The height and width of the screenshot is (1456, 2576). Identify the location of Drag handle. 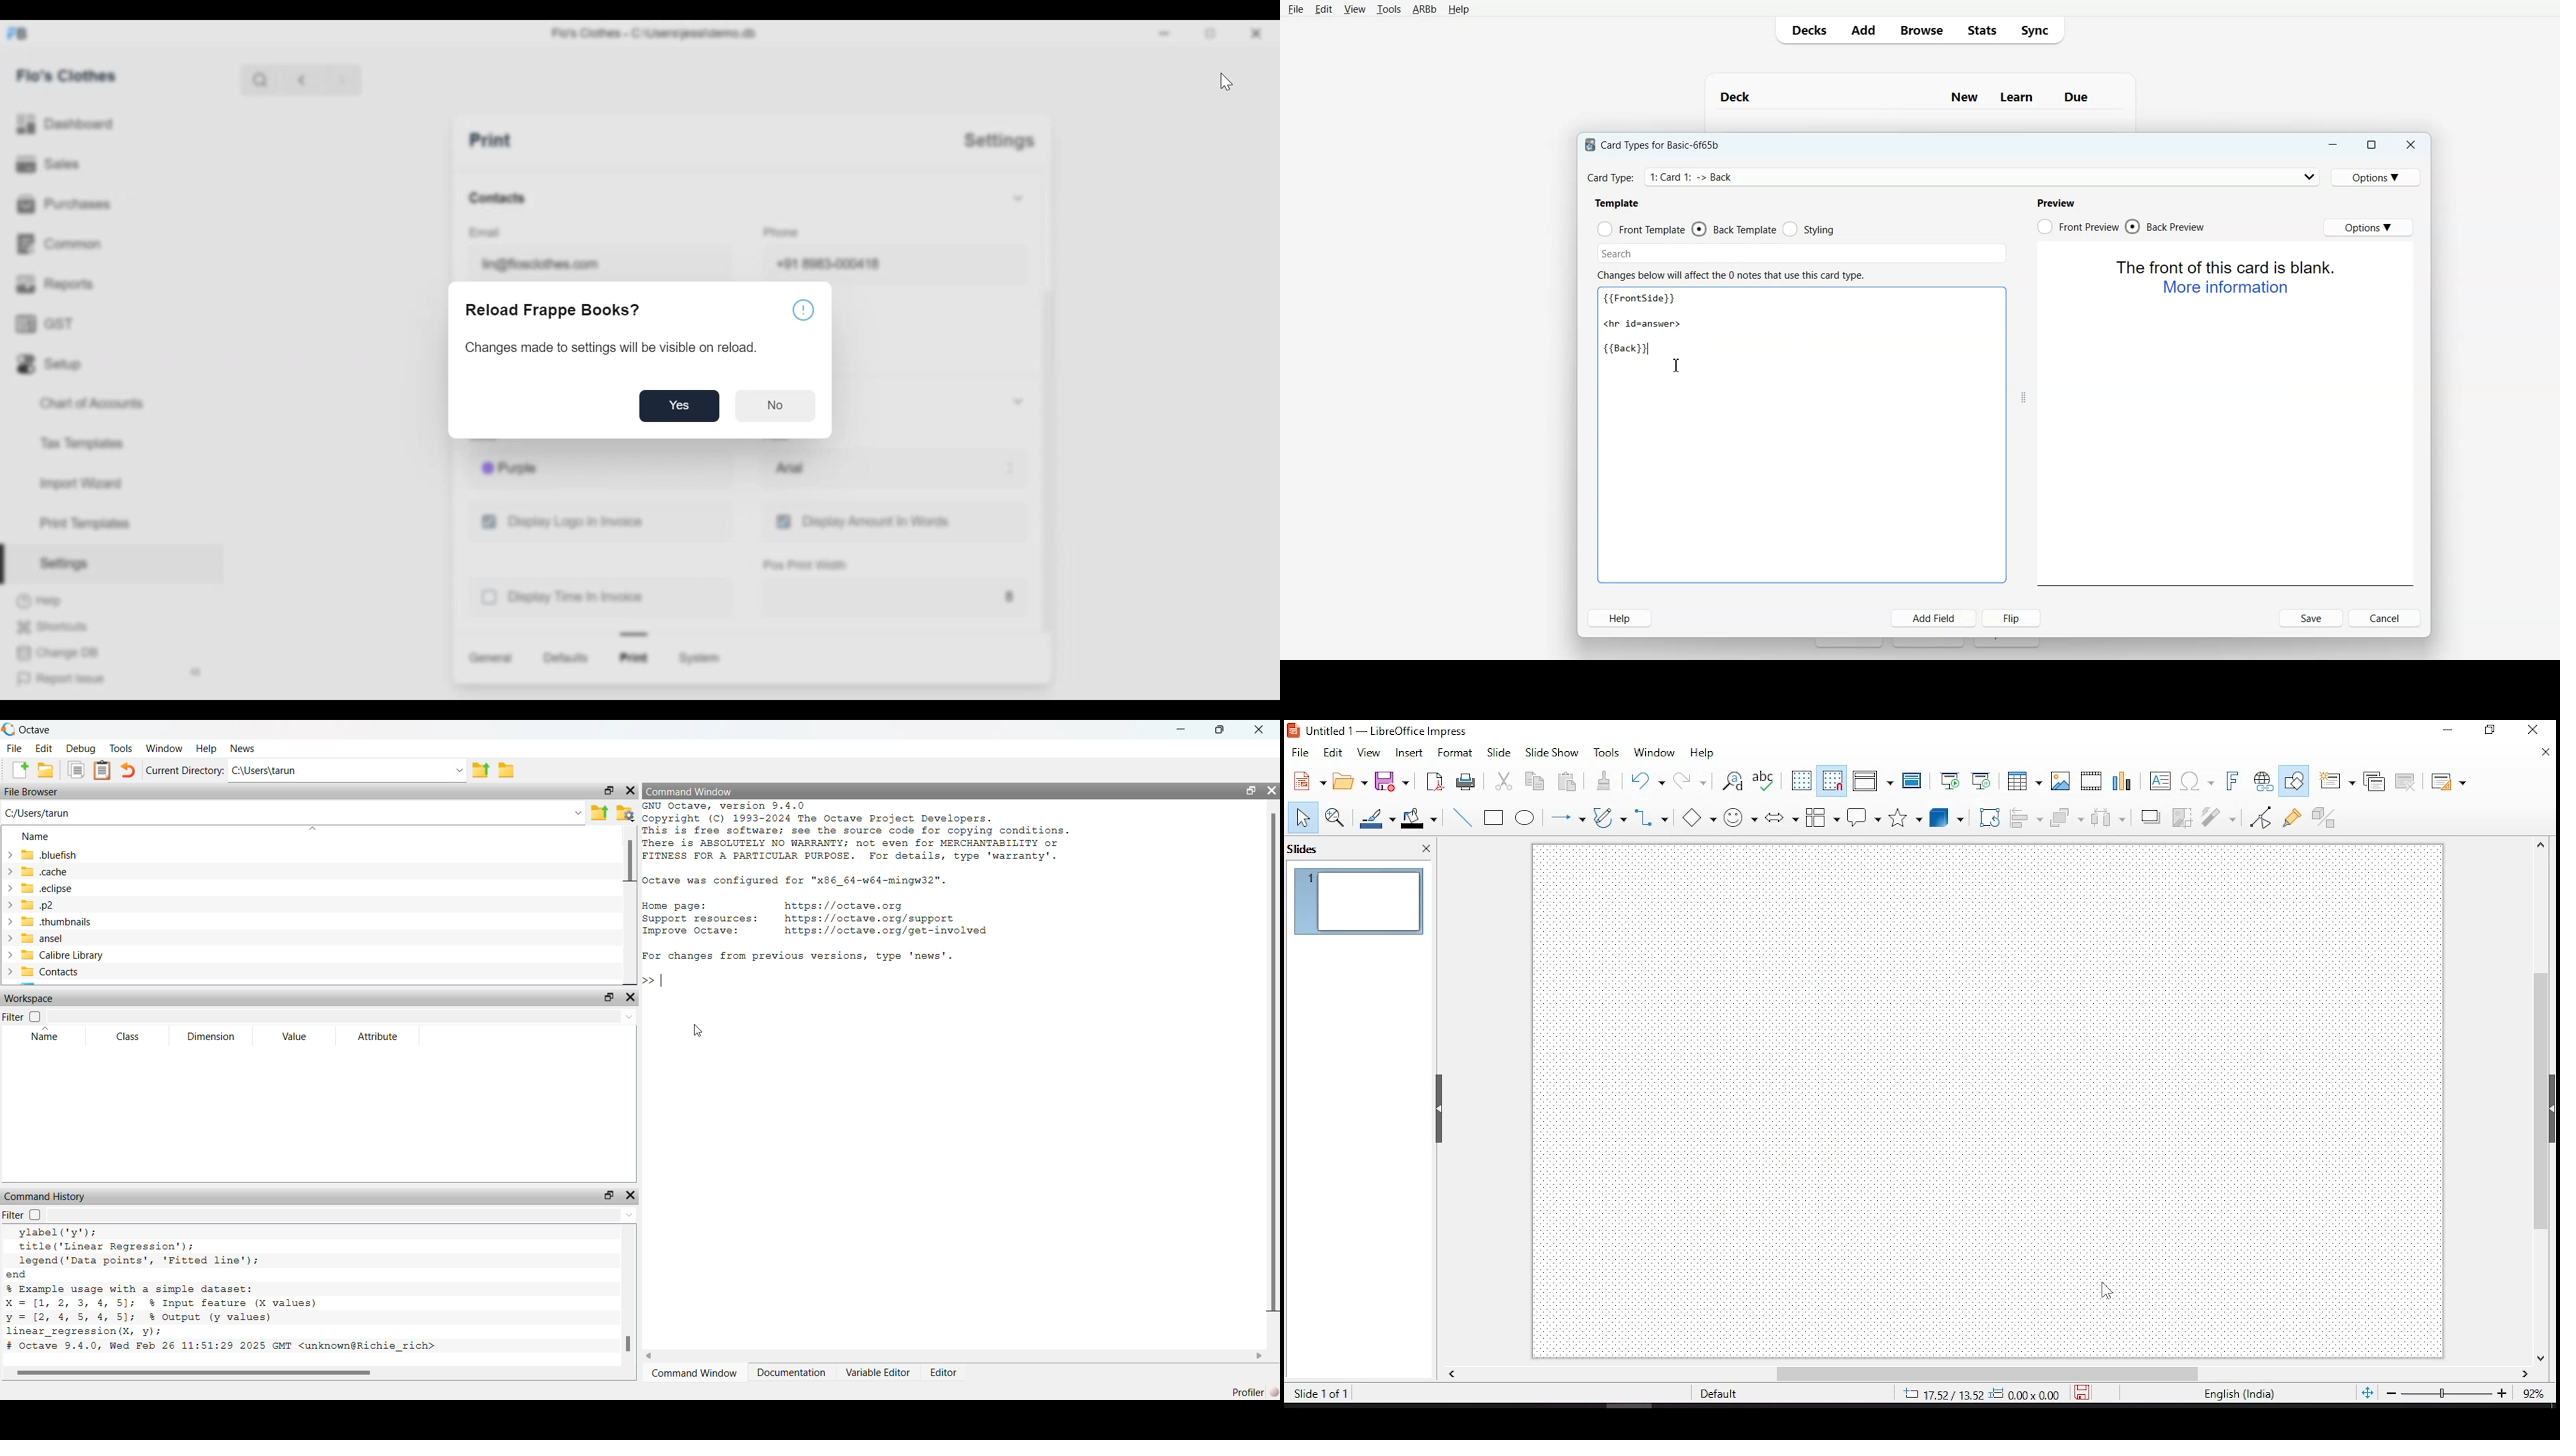
(2023, 397).